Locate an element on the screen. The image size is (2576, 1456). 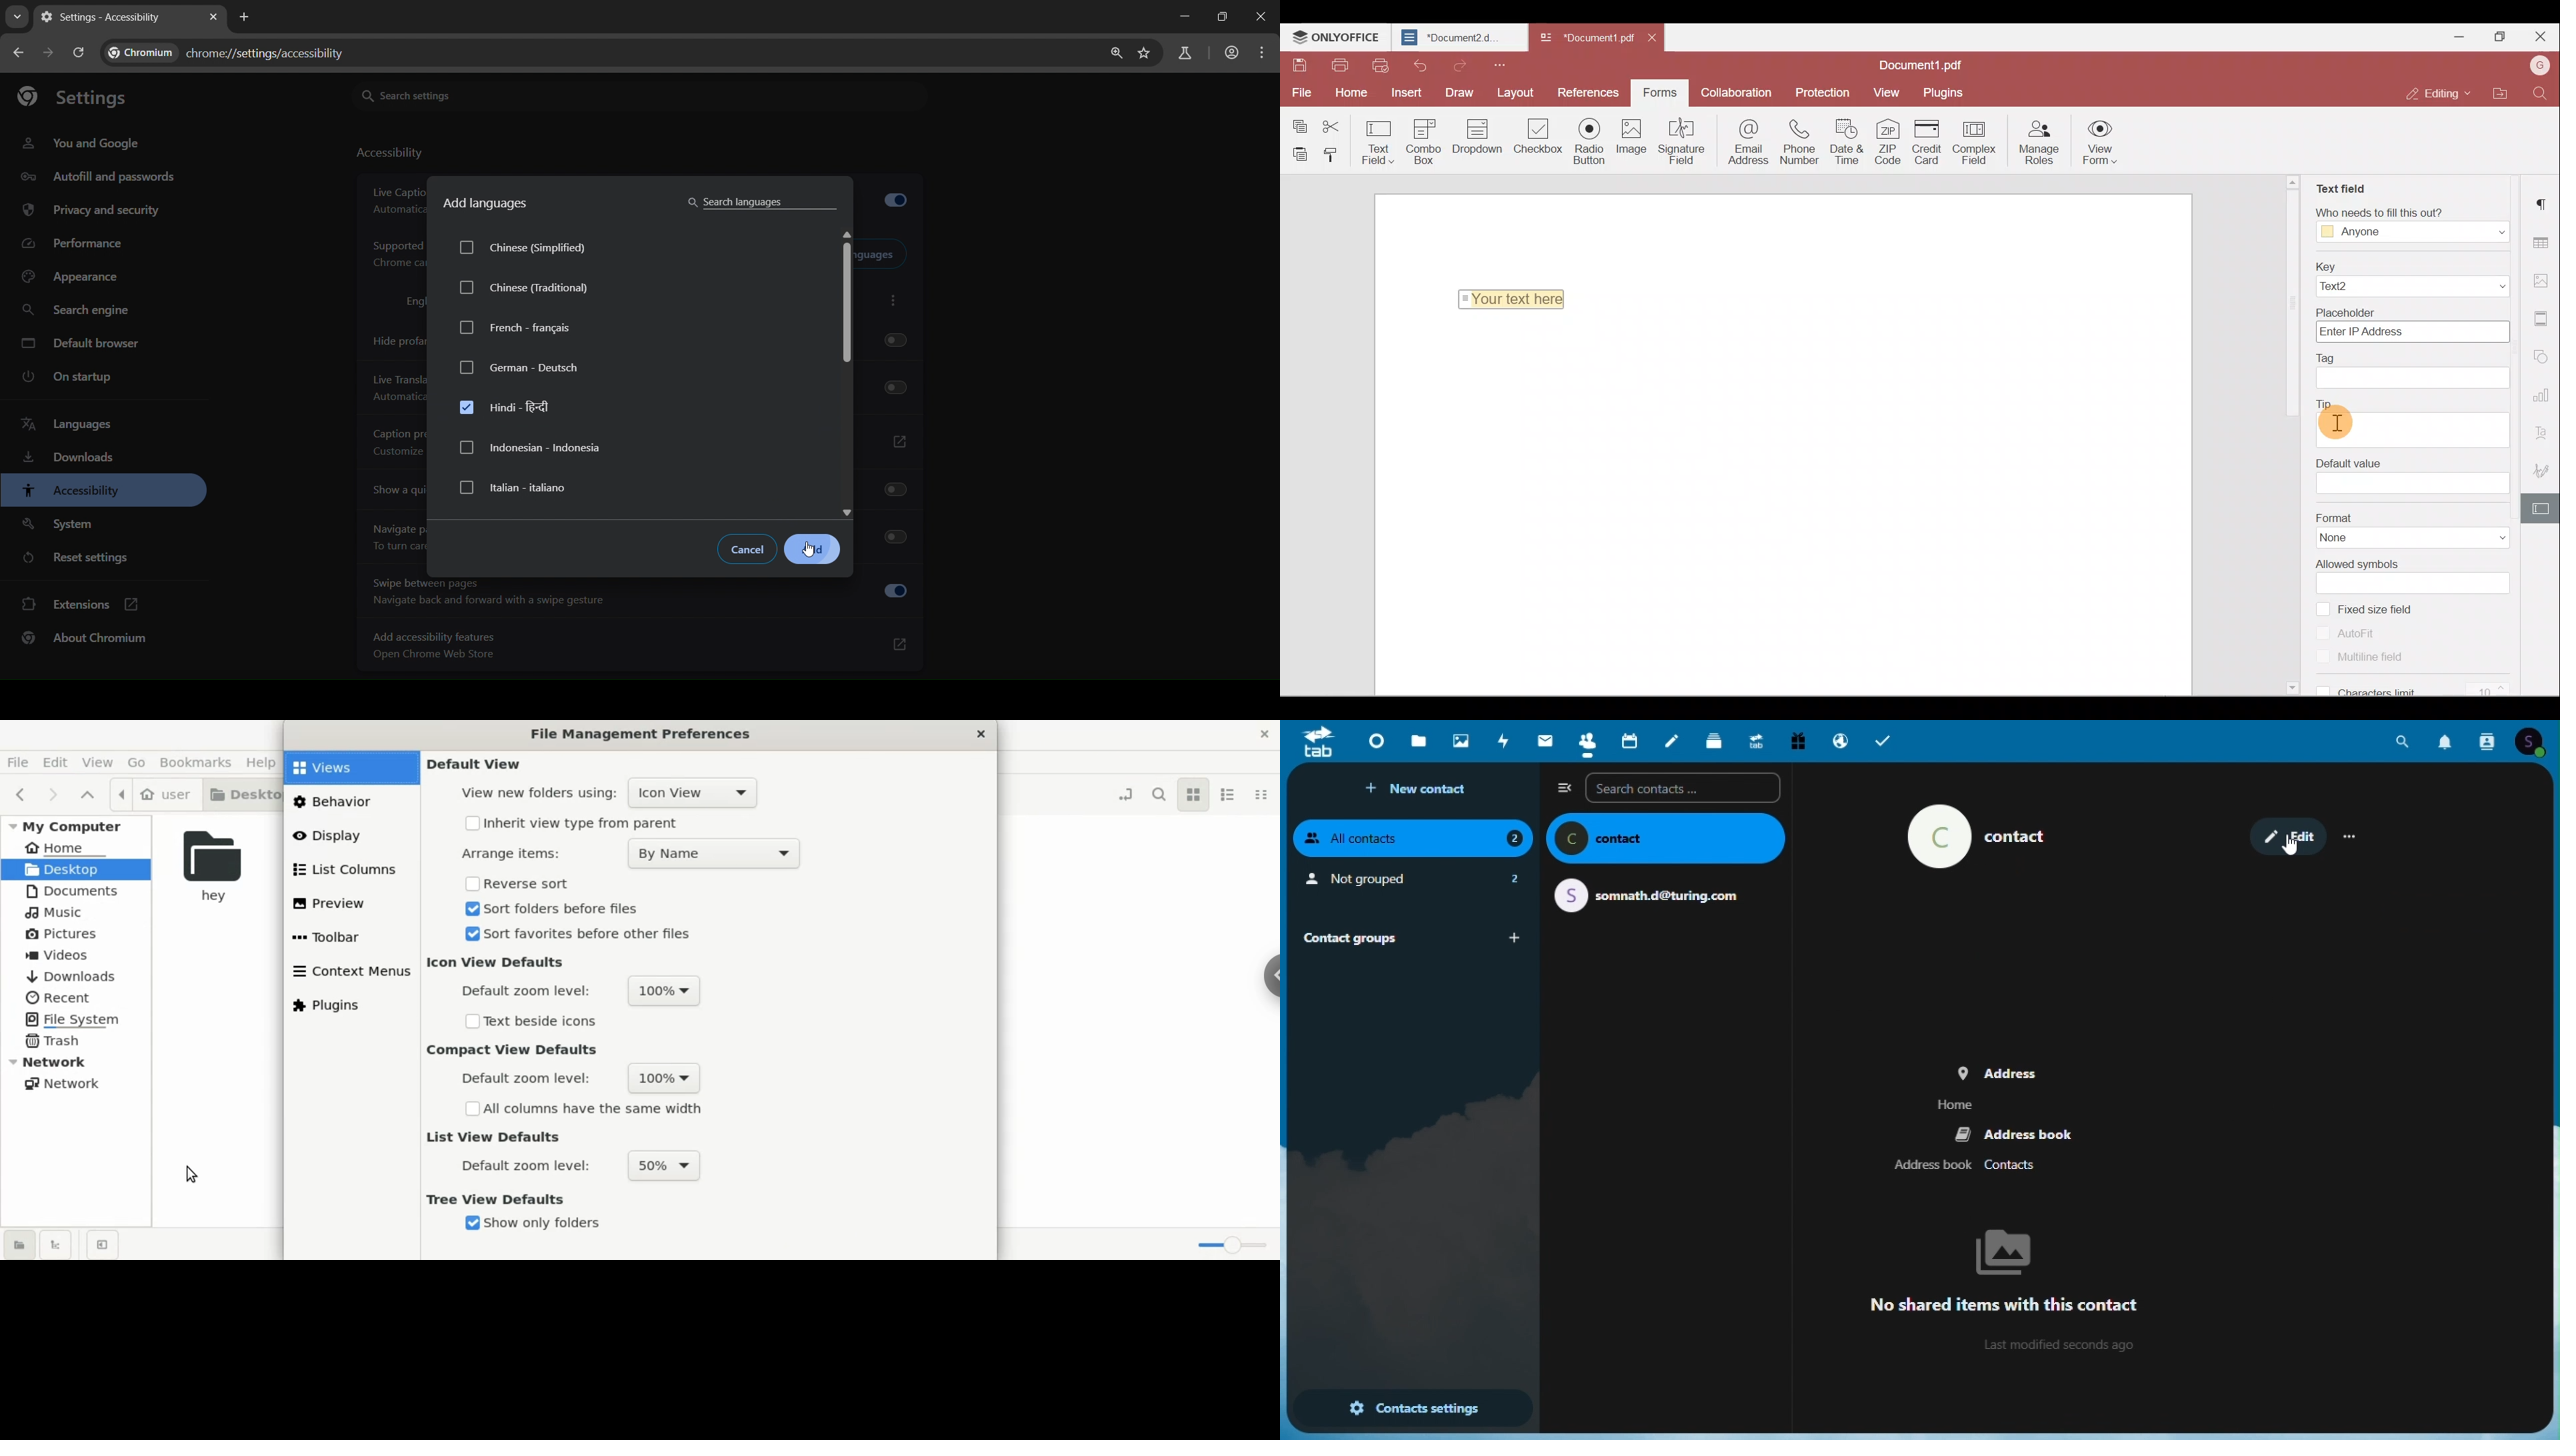
ONLYOFFICE is located at coordinates (1336, 37).